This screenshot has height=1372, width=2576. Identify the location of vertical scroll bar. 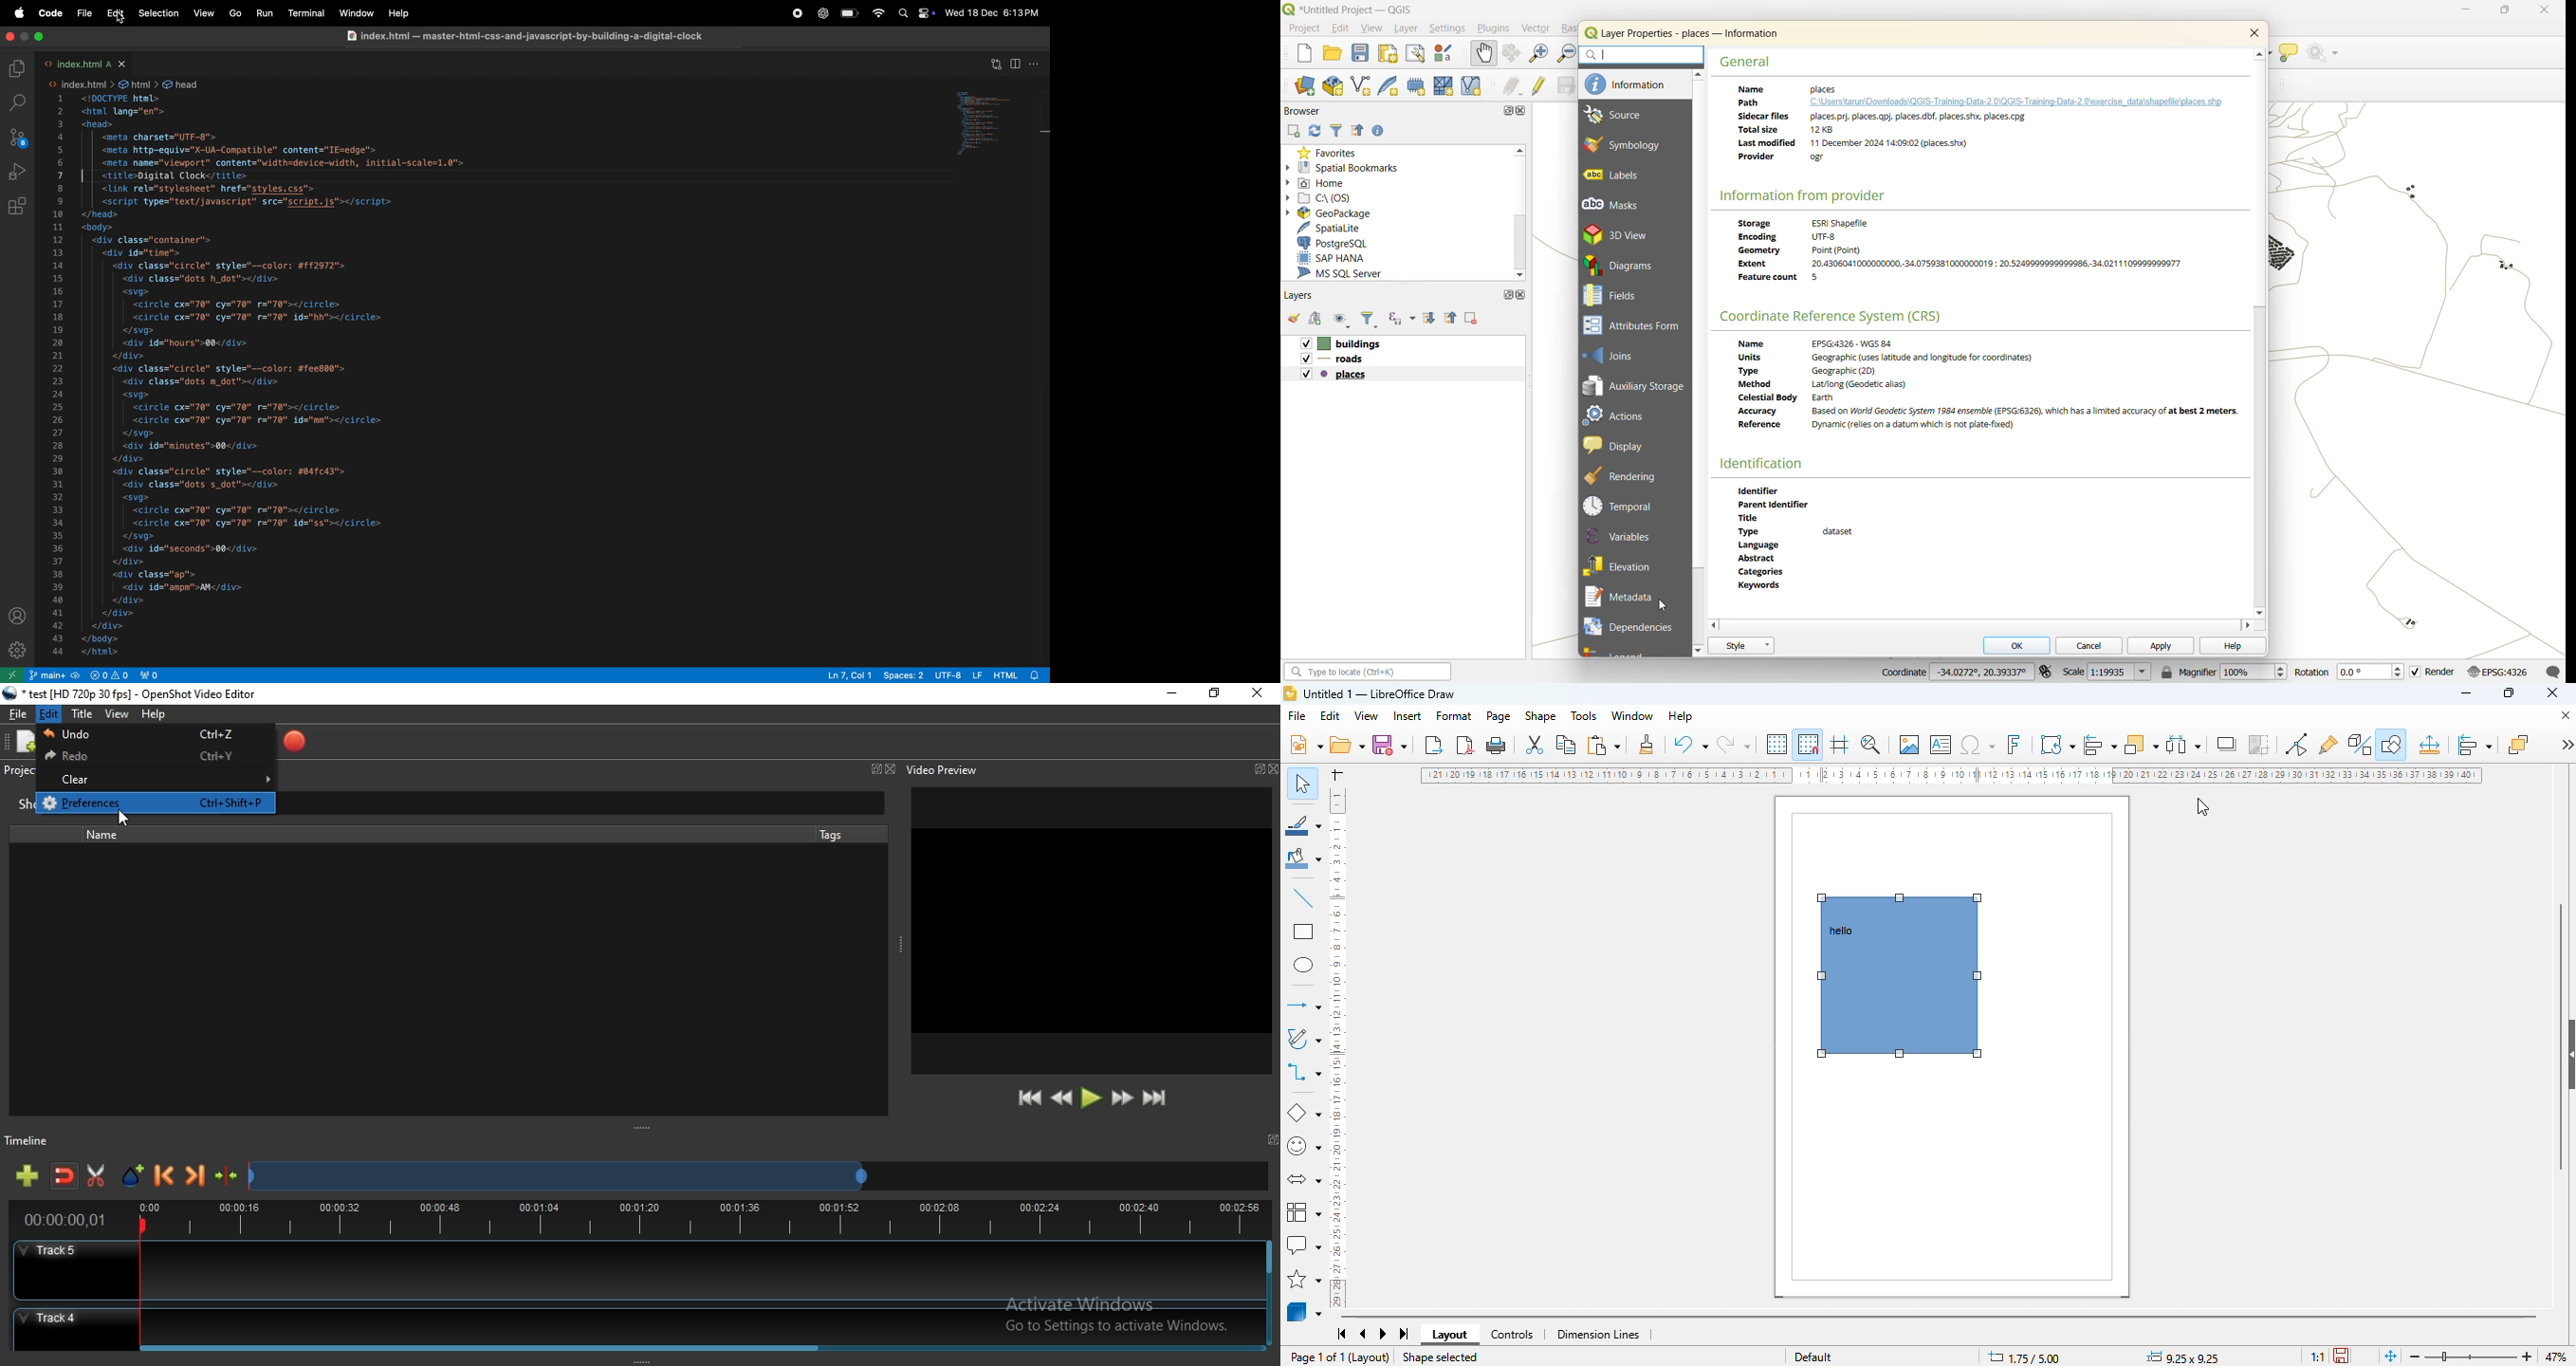
(2560, 1036).